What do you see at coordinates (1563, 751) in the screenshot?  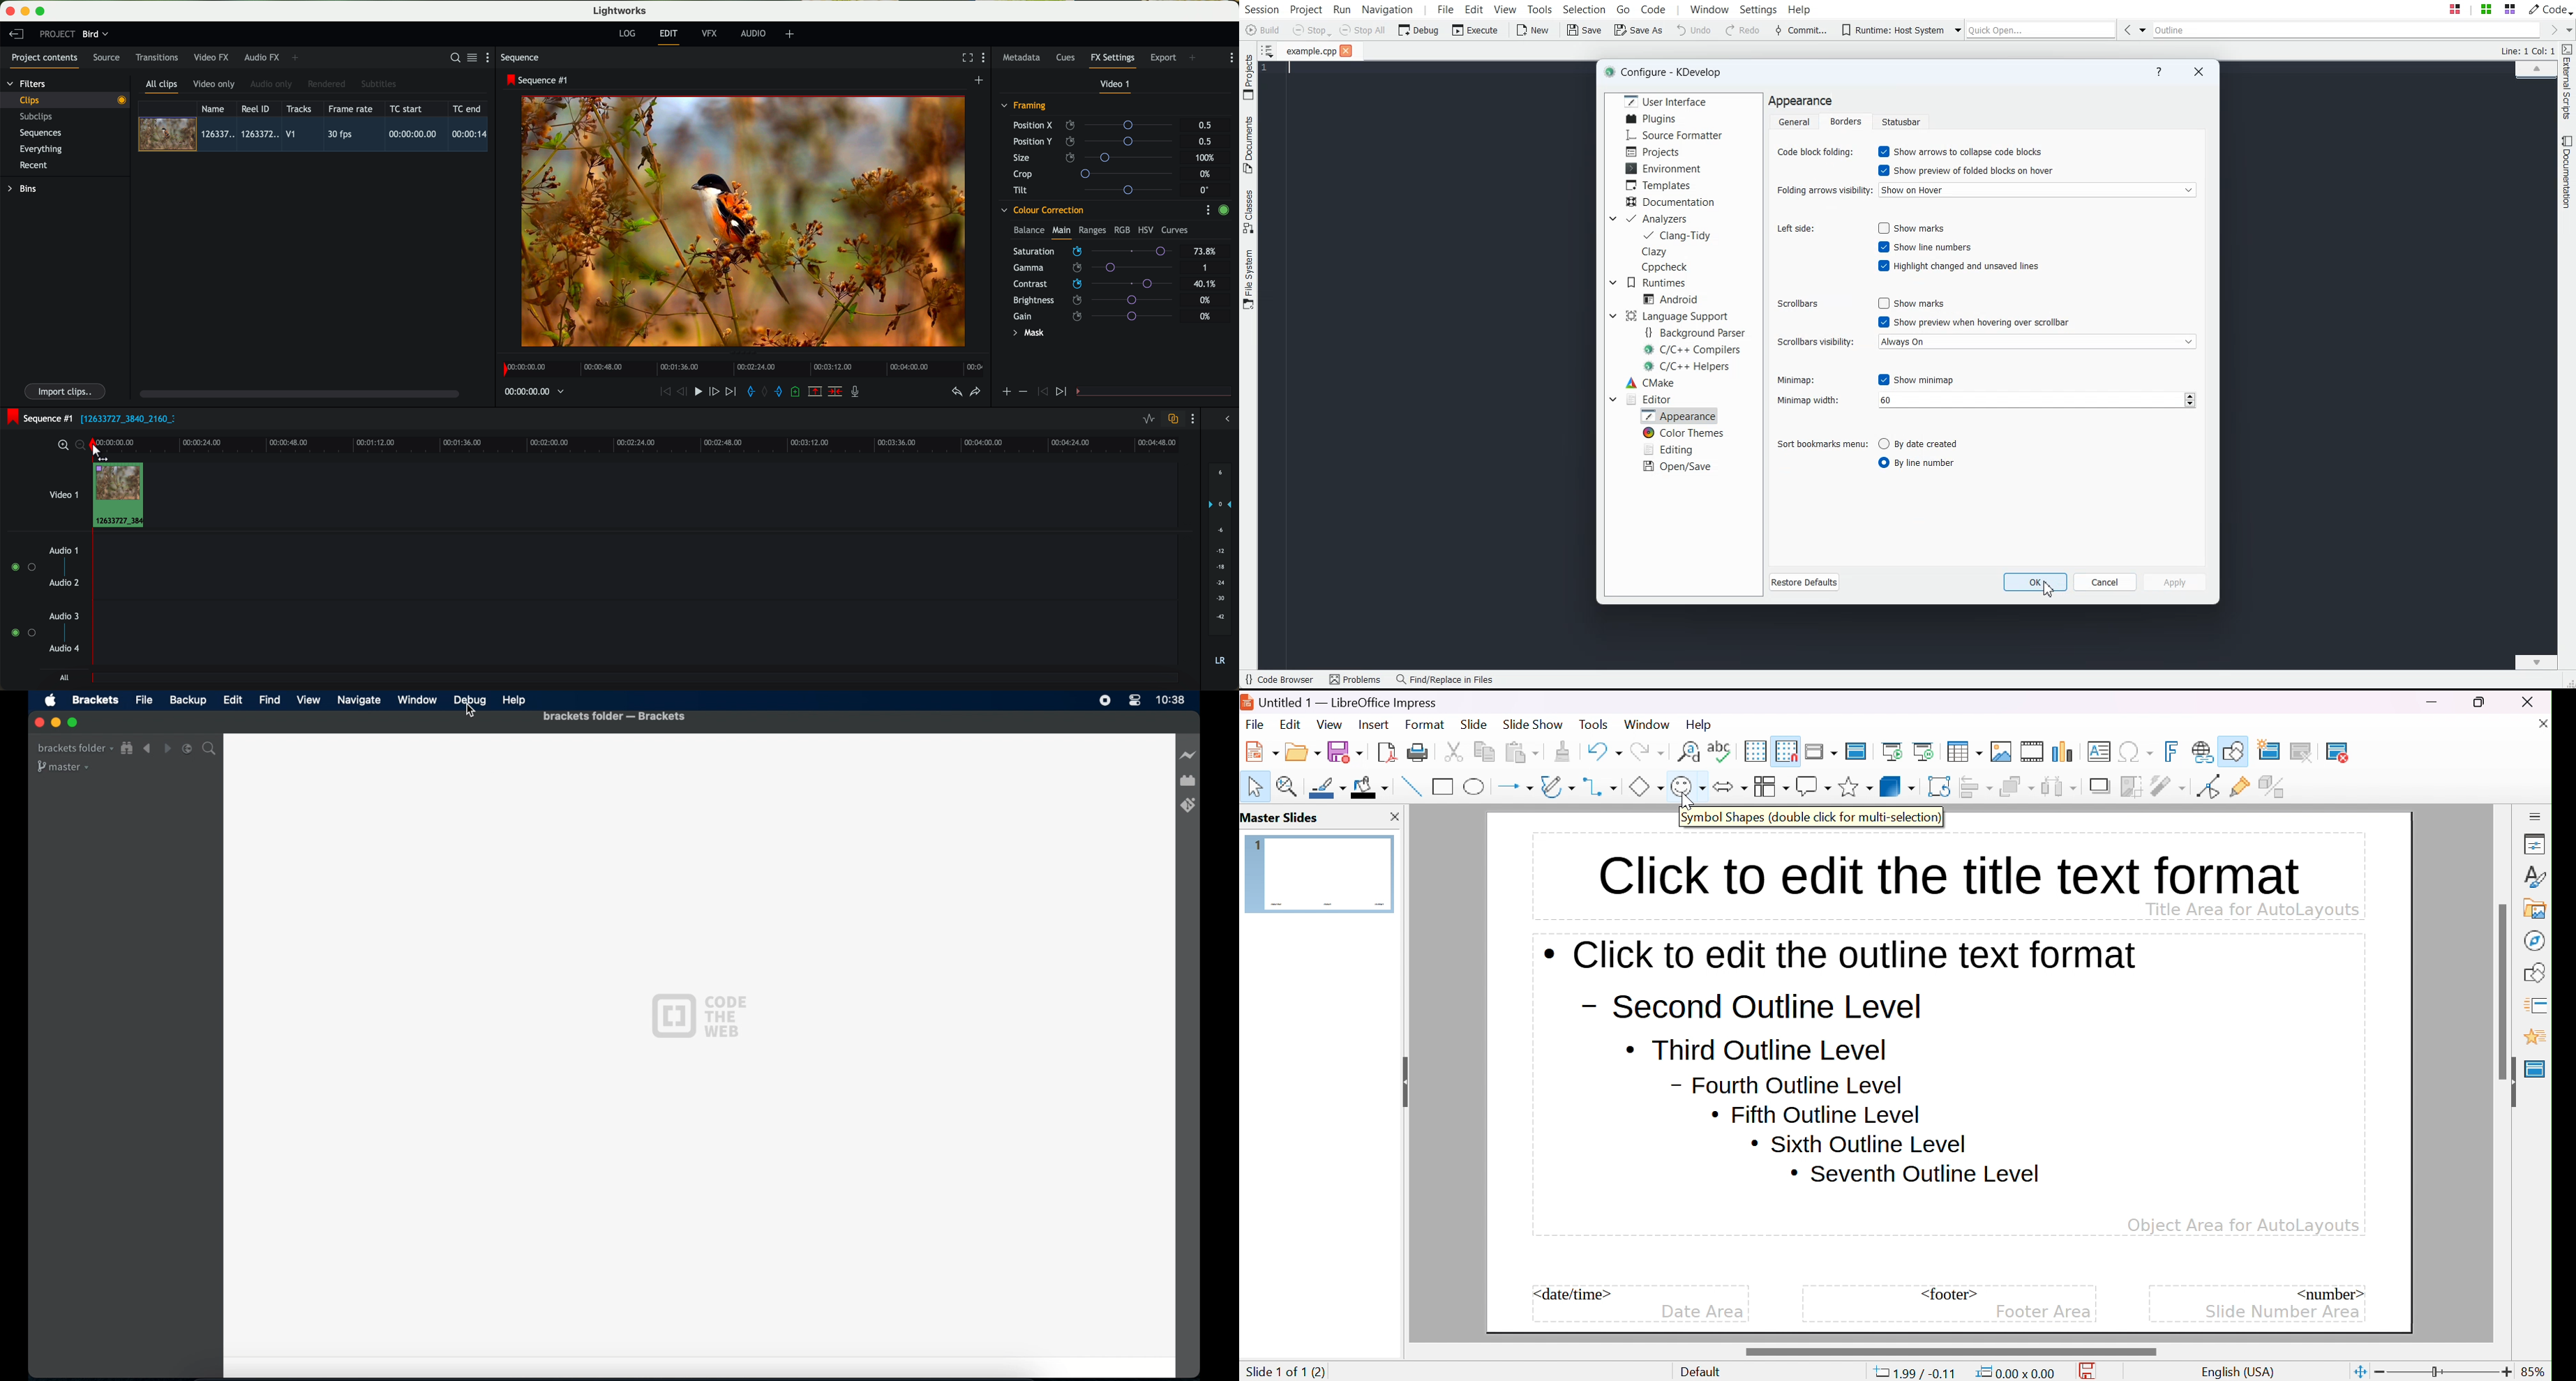 I see `clone formatting` at bounding box center [1563, 751].